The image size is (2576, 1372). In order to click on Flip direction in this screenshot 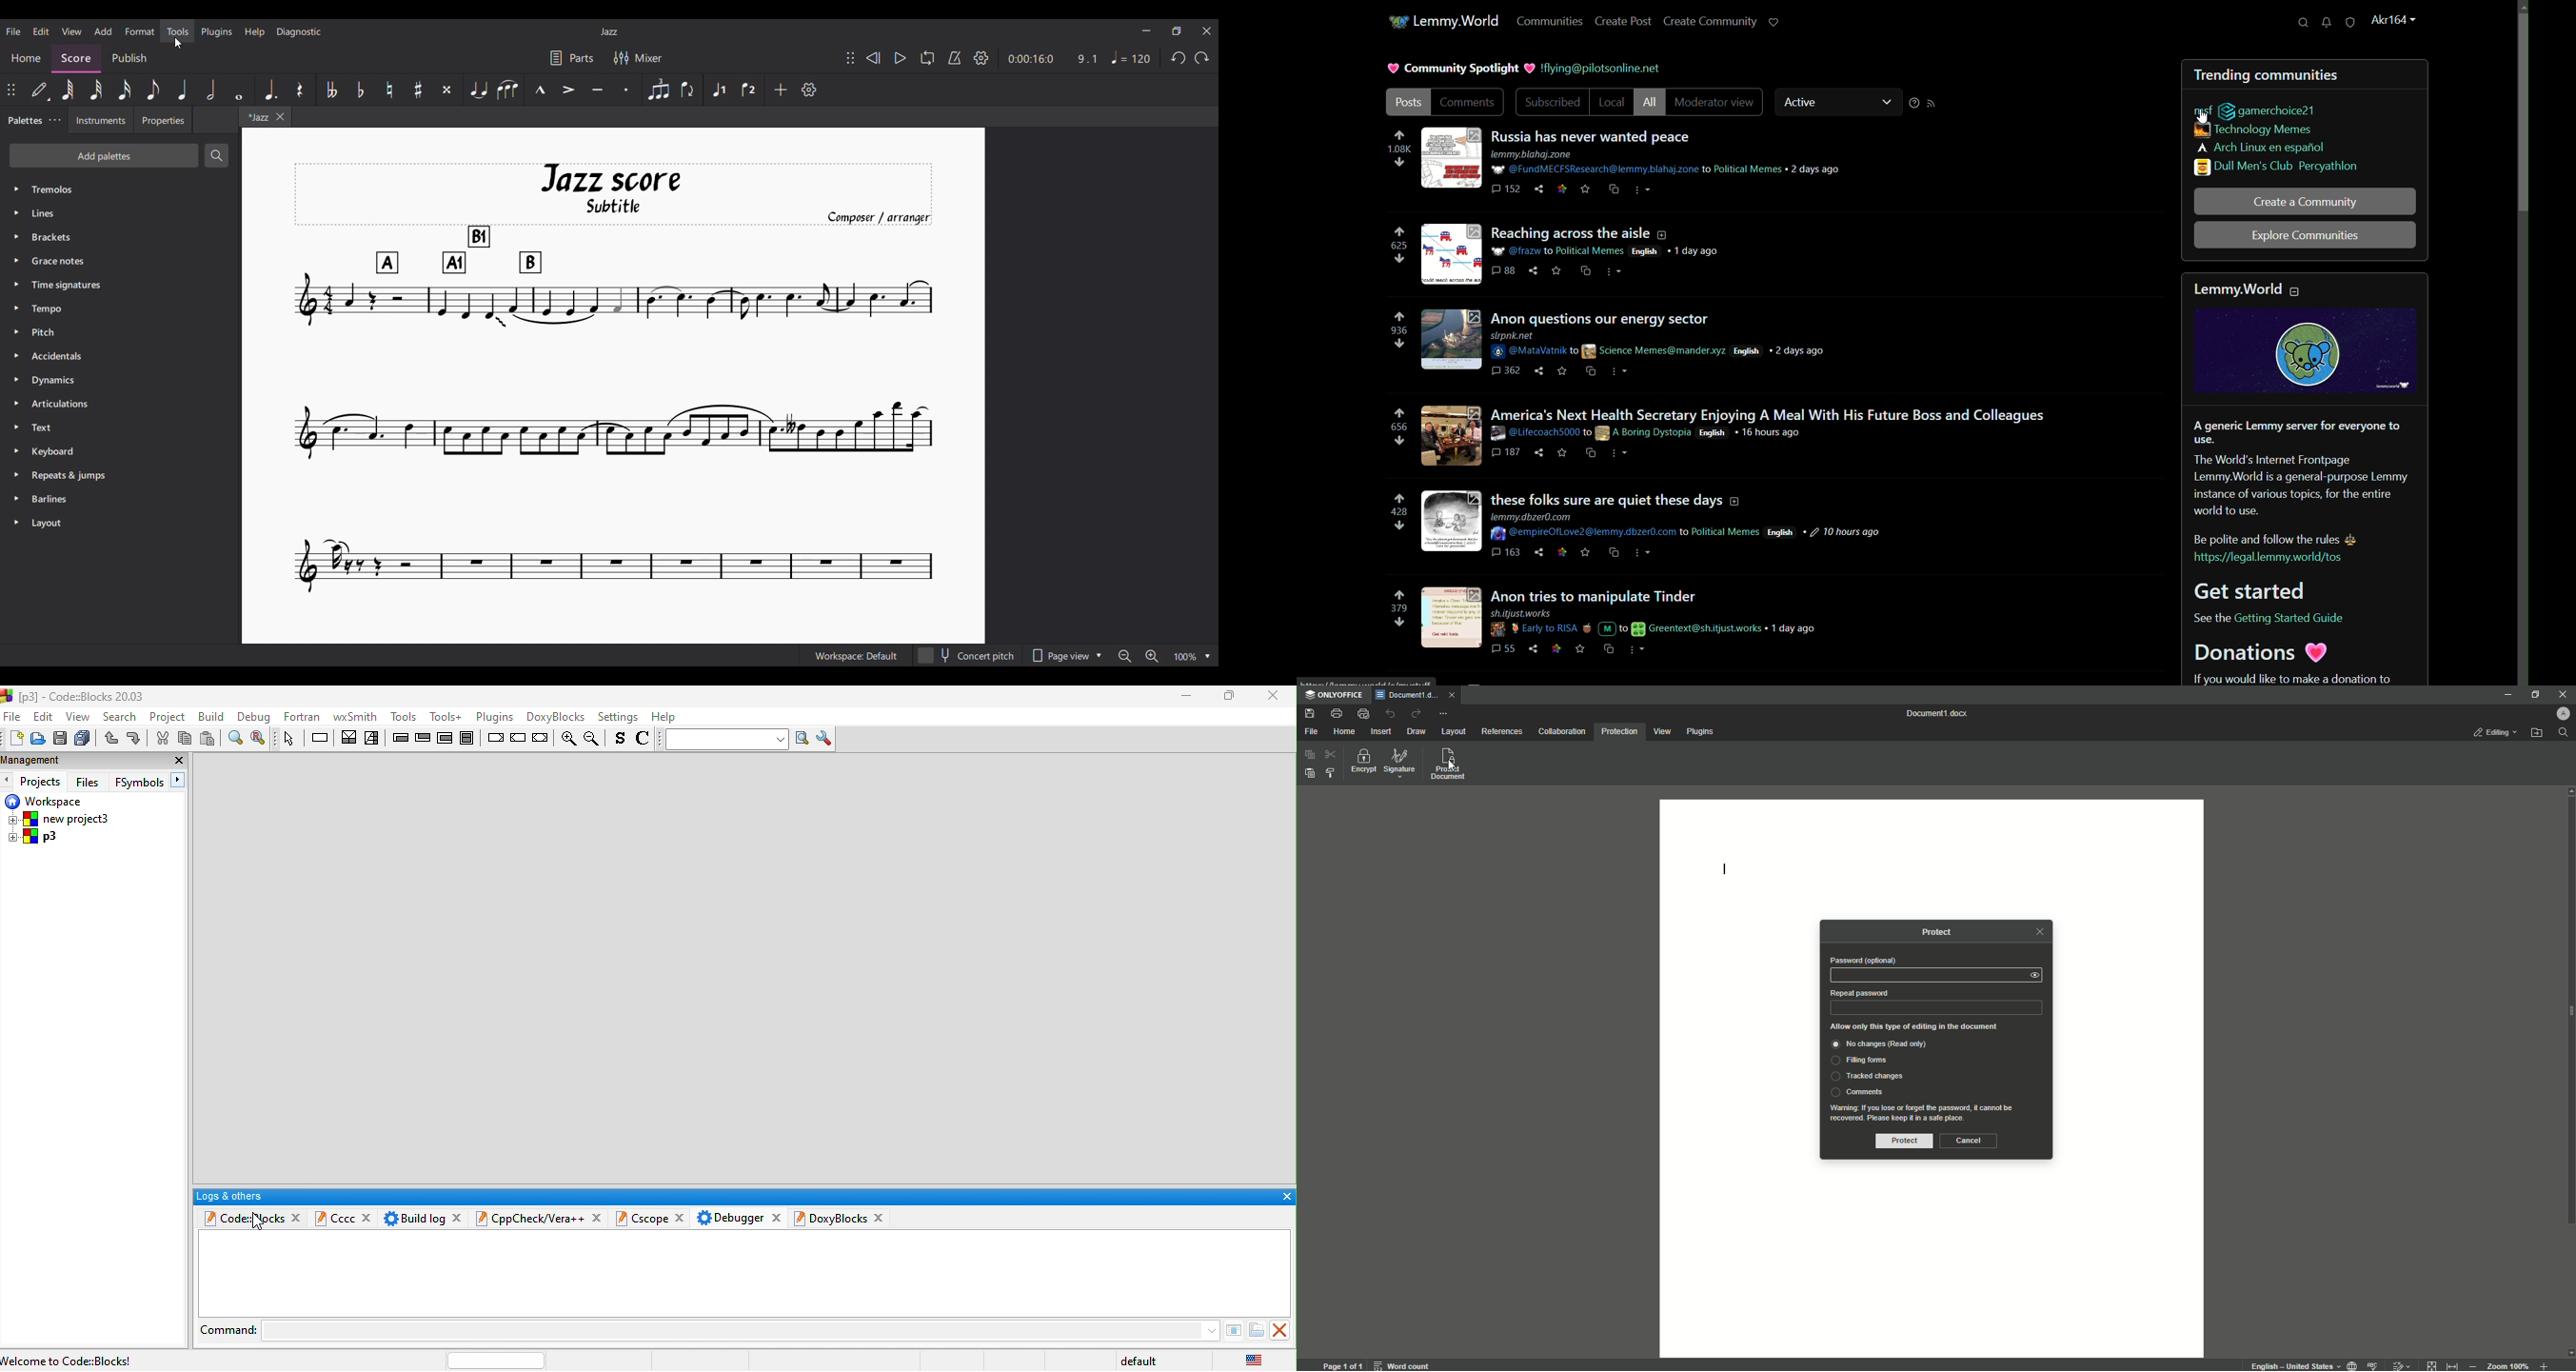, I will do `click(689, 89)`.